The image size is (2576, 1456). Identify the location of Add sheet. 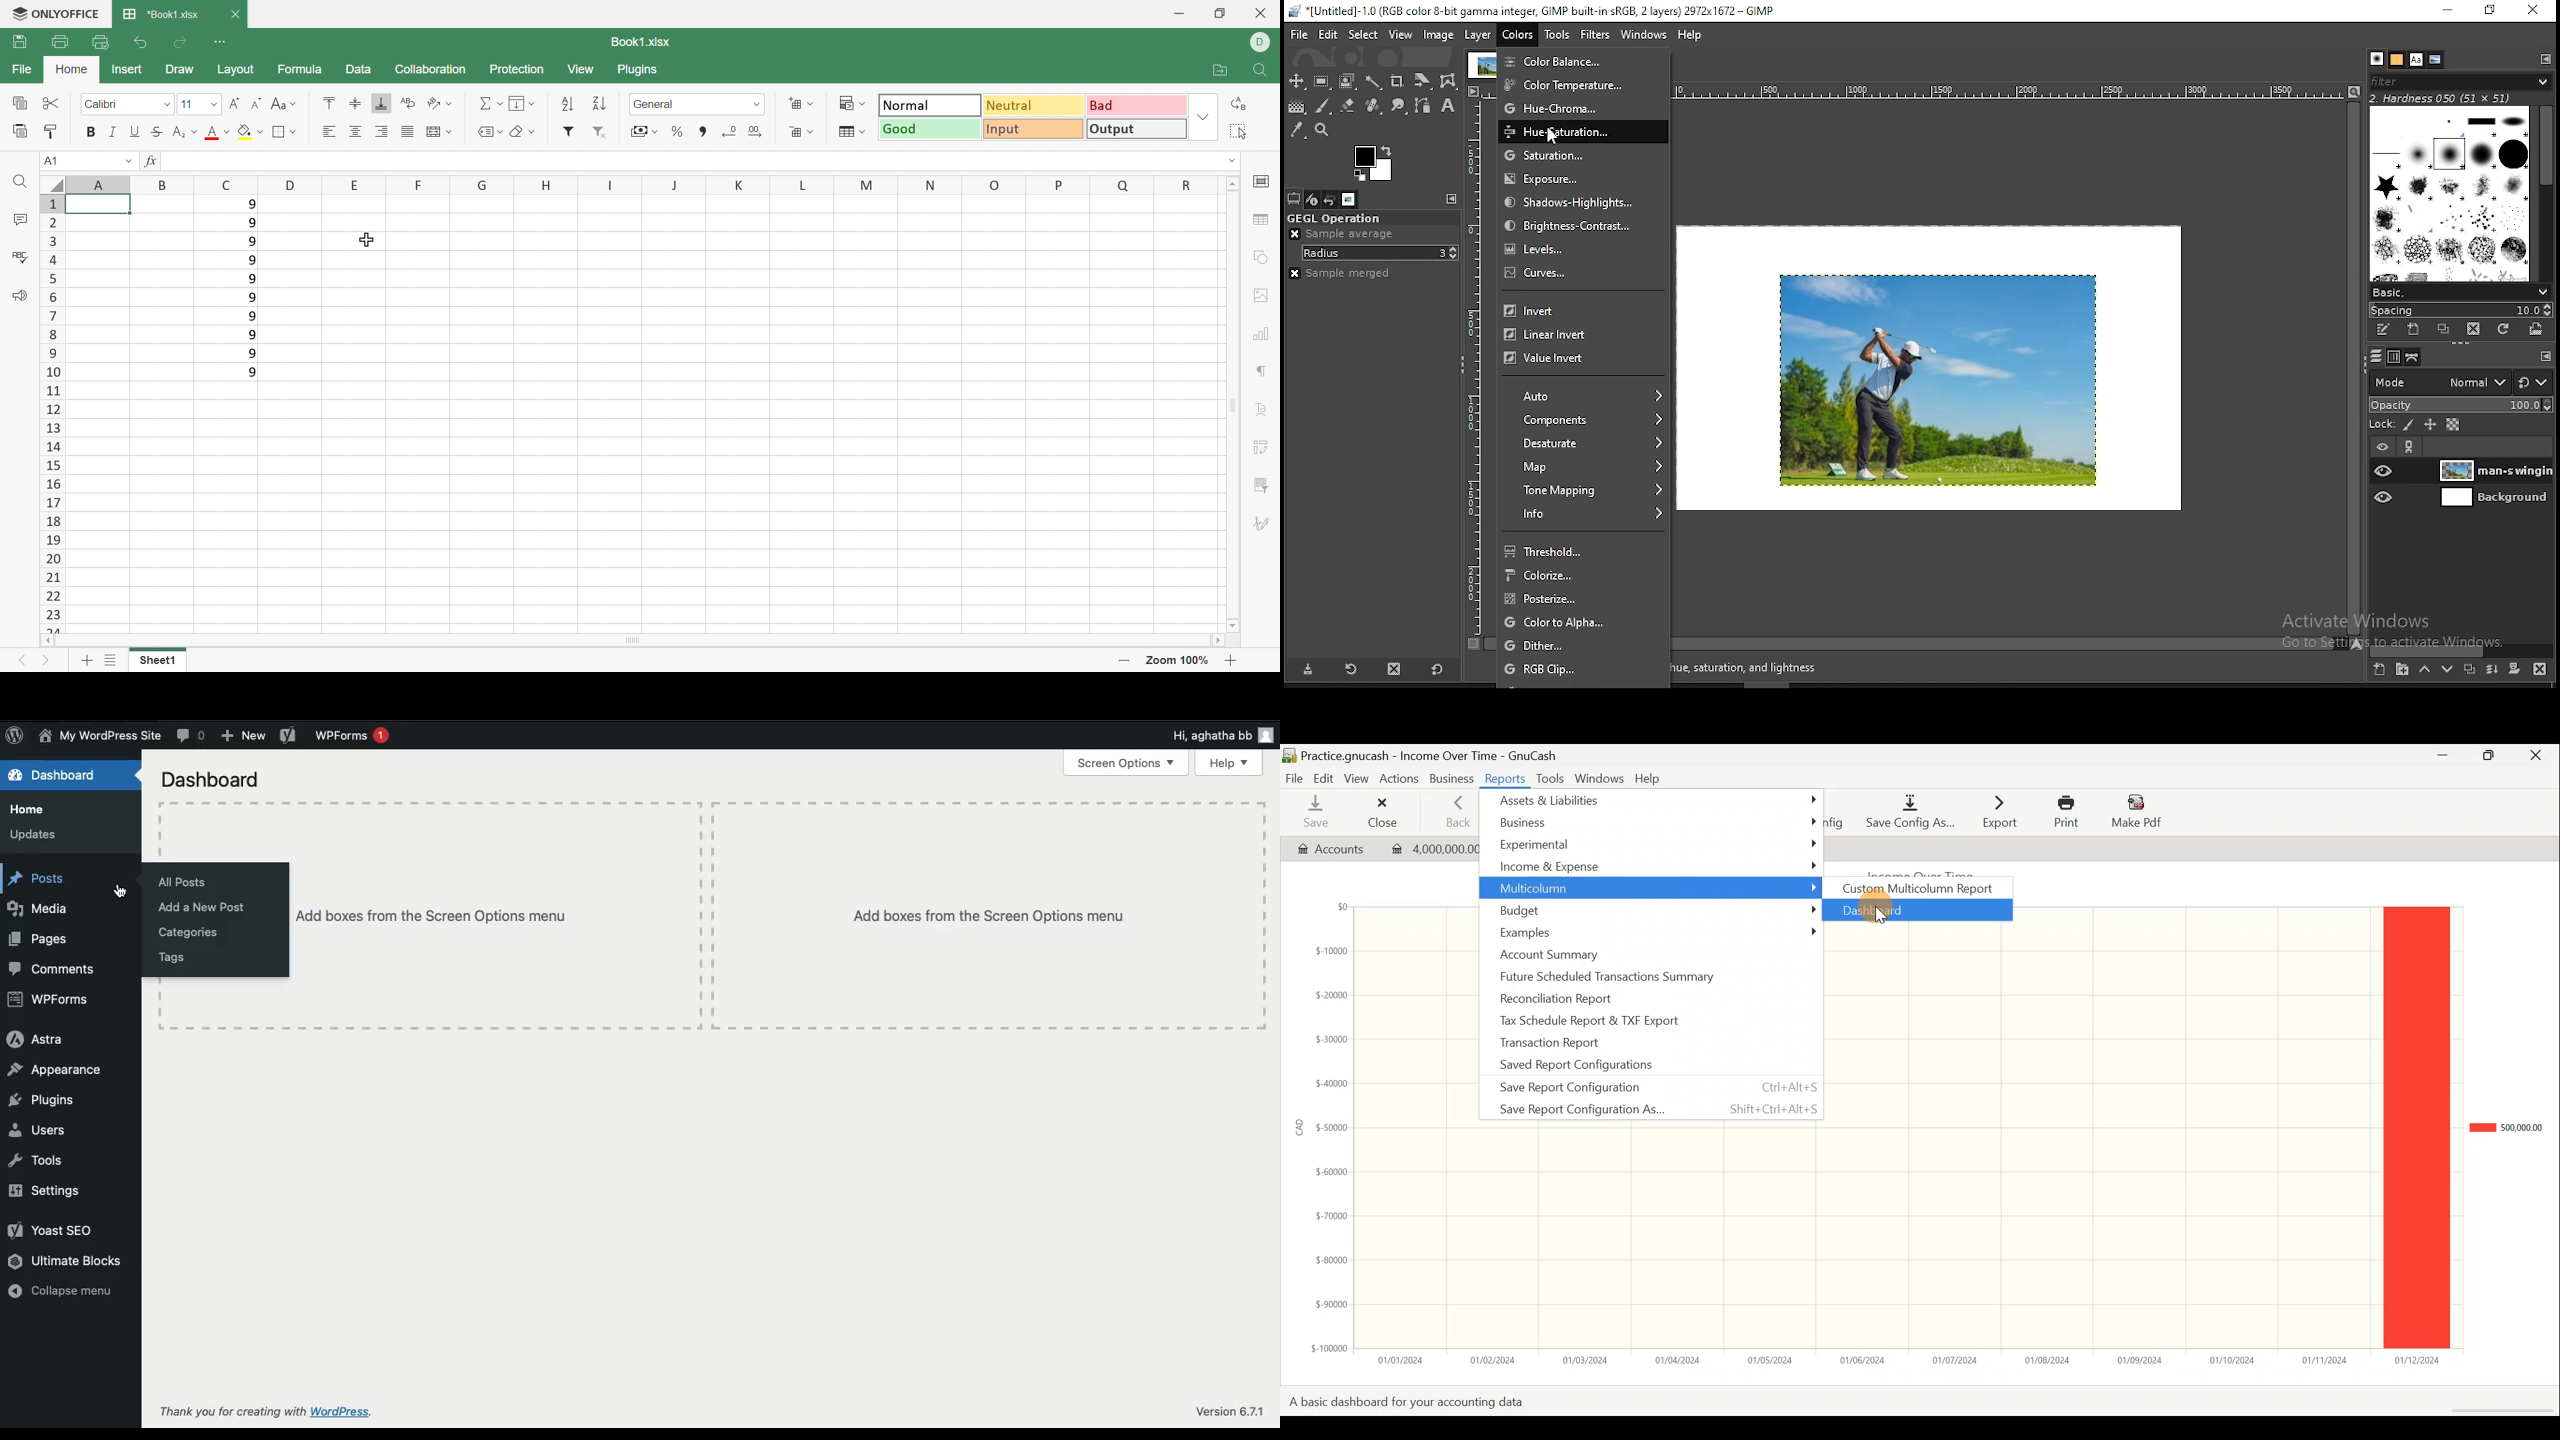
(87, 660).